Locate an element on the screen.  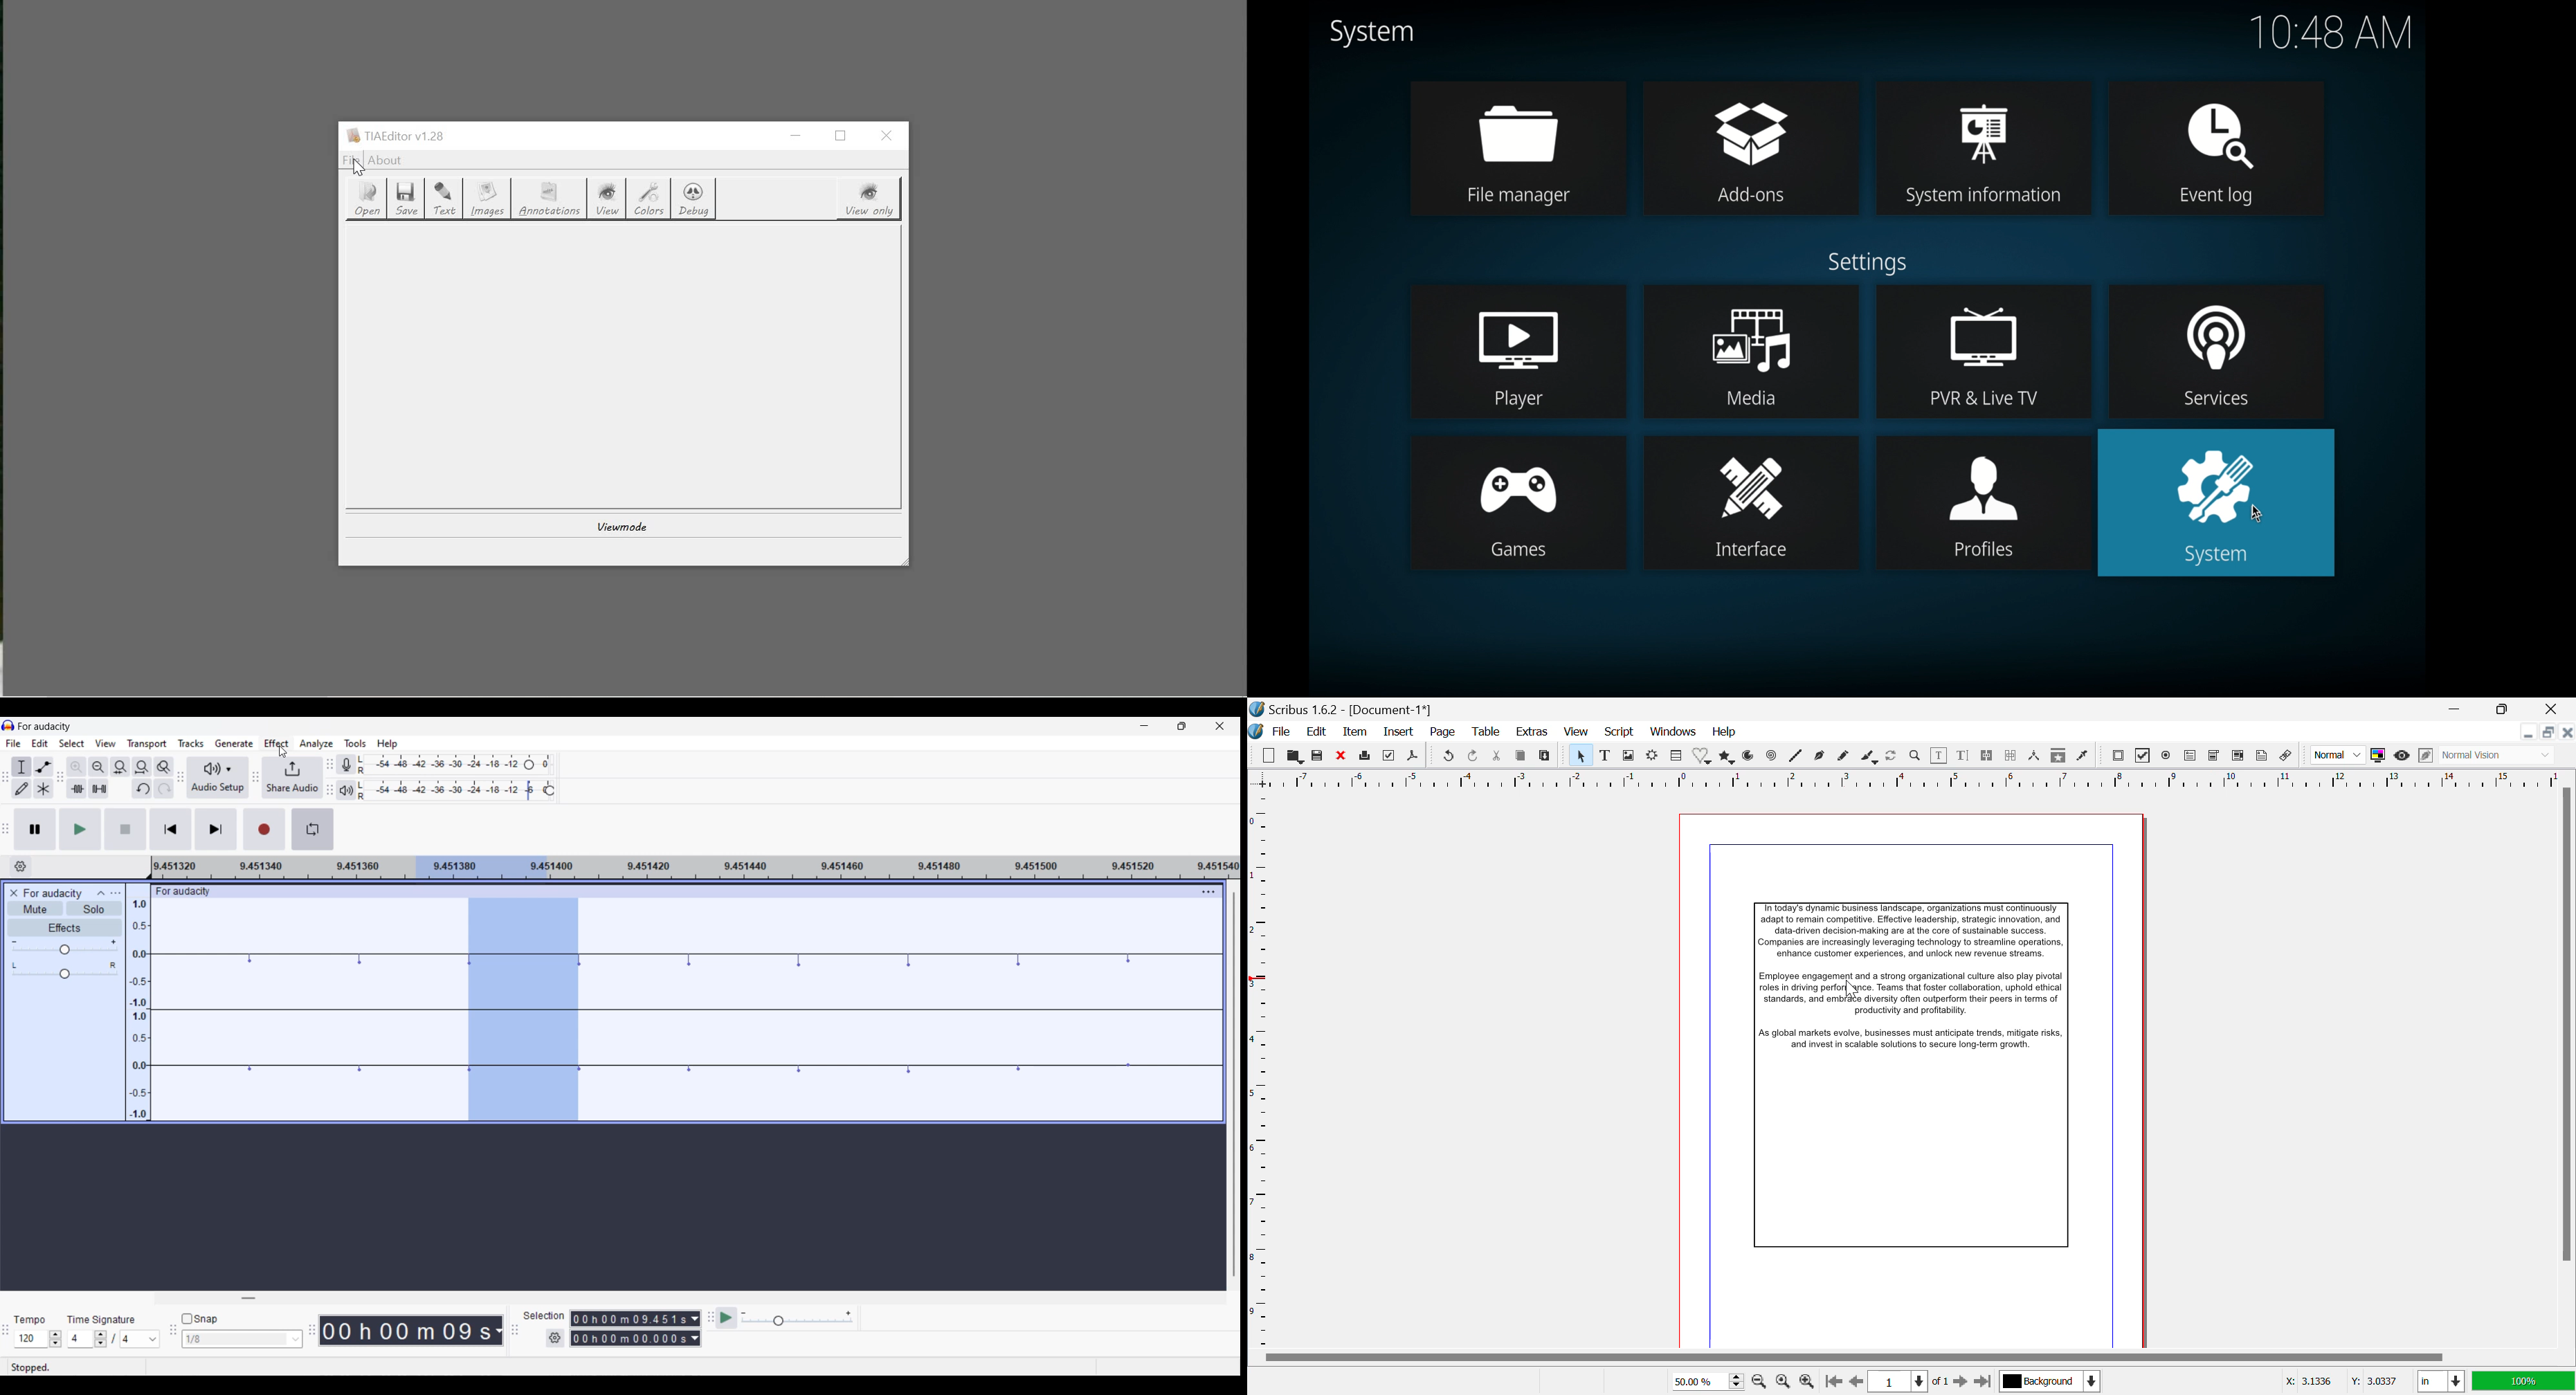
Spiral is located at coordinates (1795, 756).